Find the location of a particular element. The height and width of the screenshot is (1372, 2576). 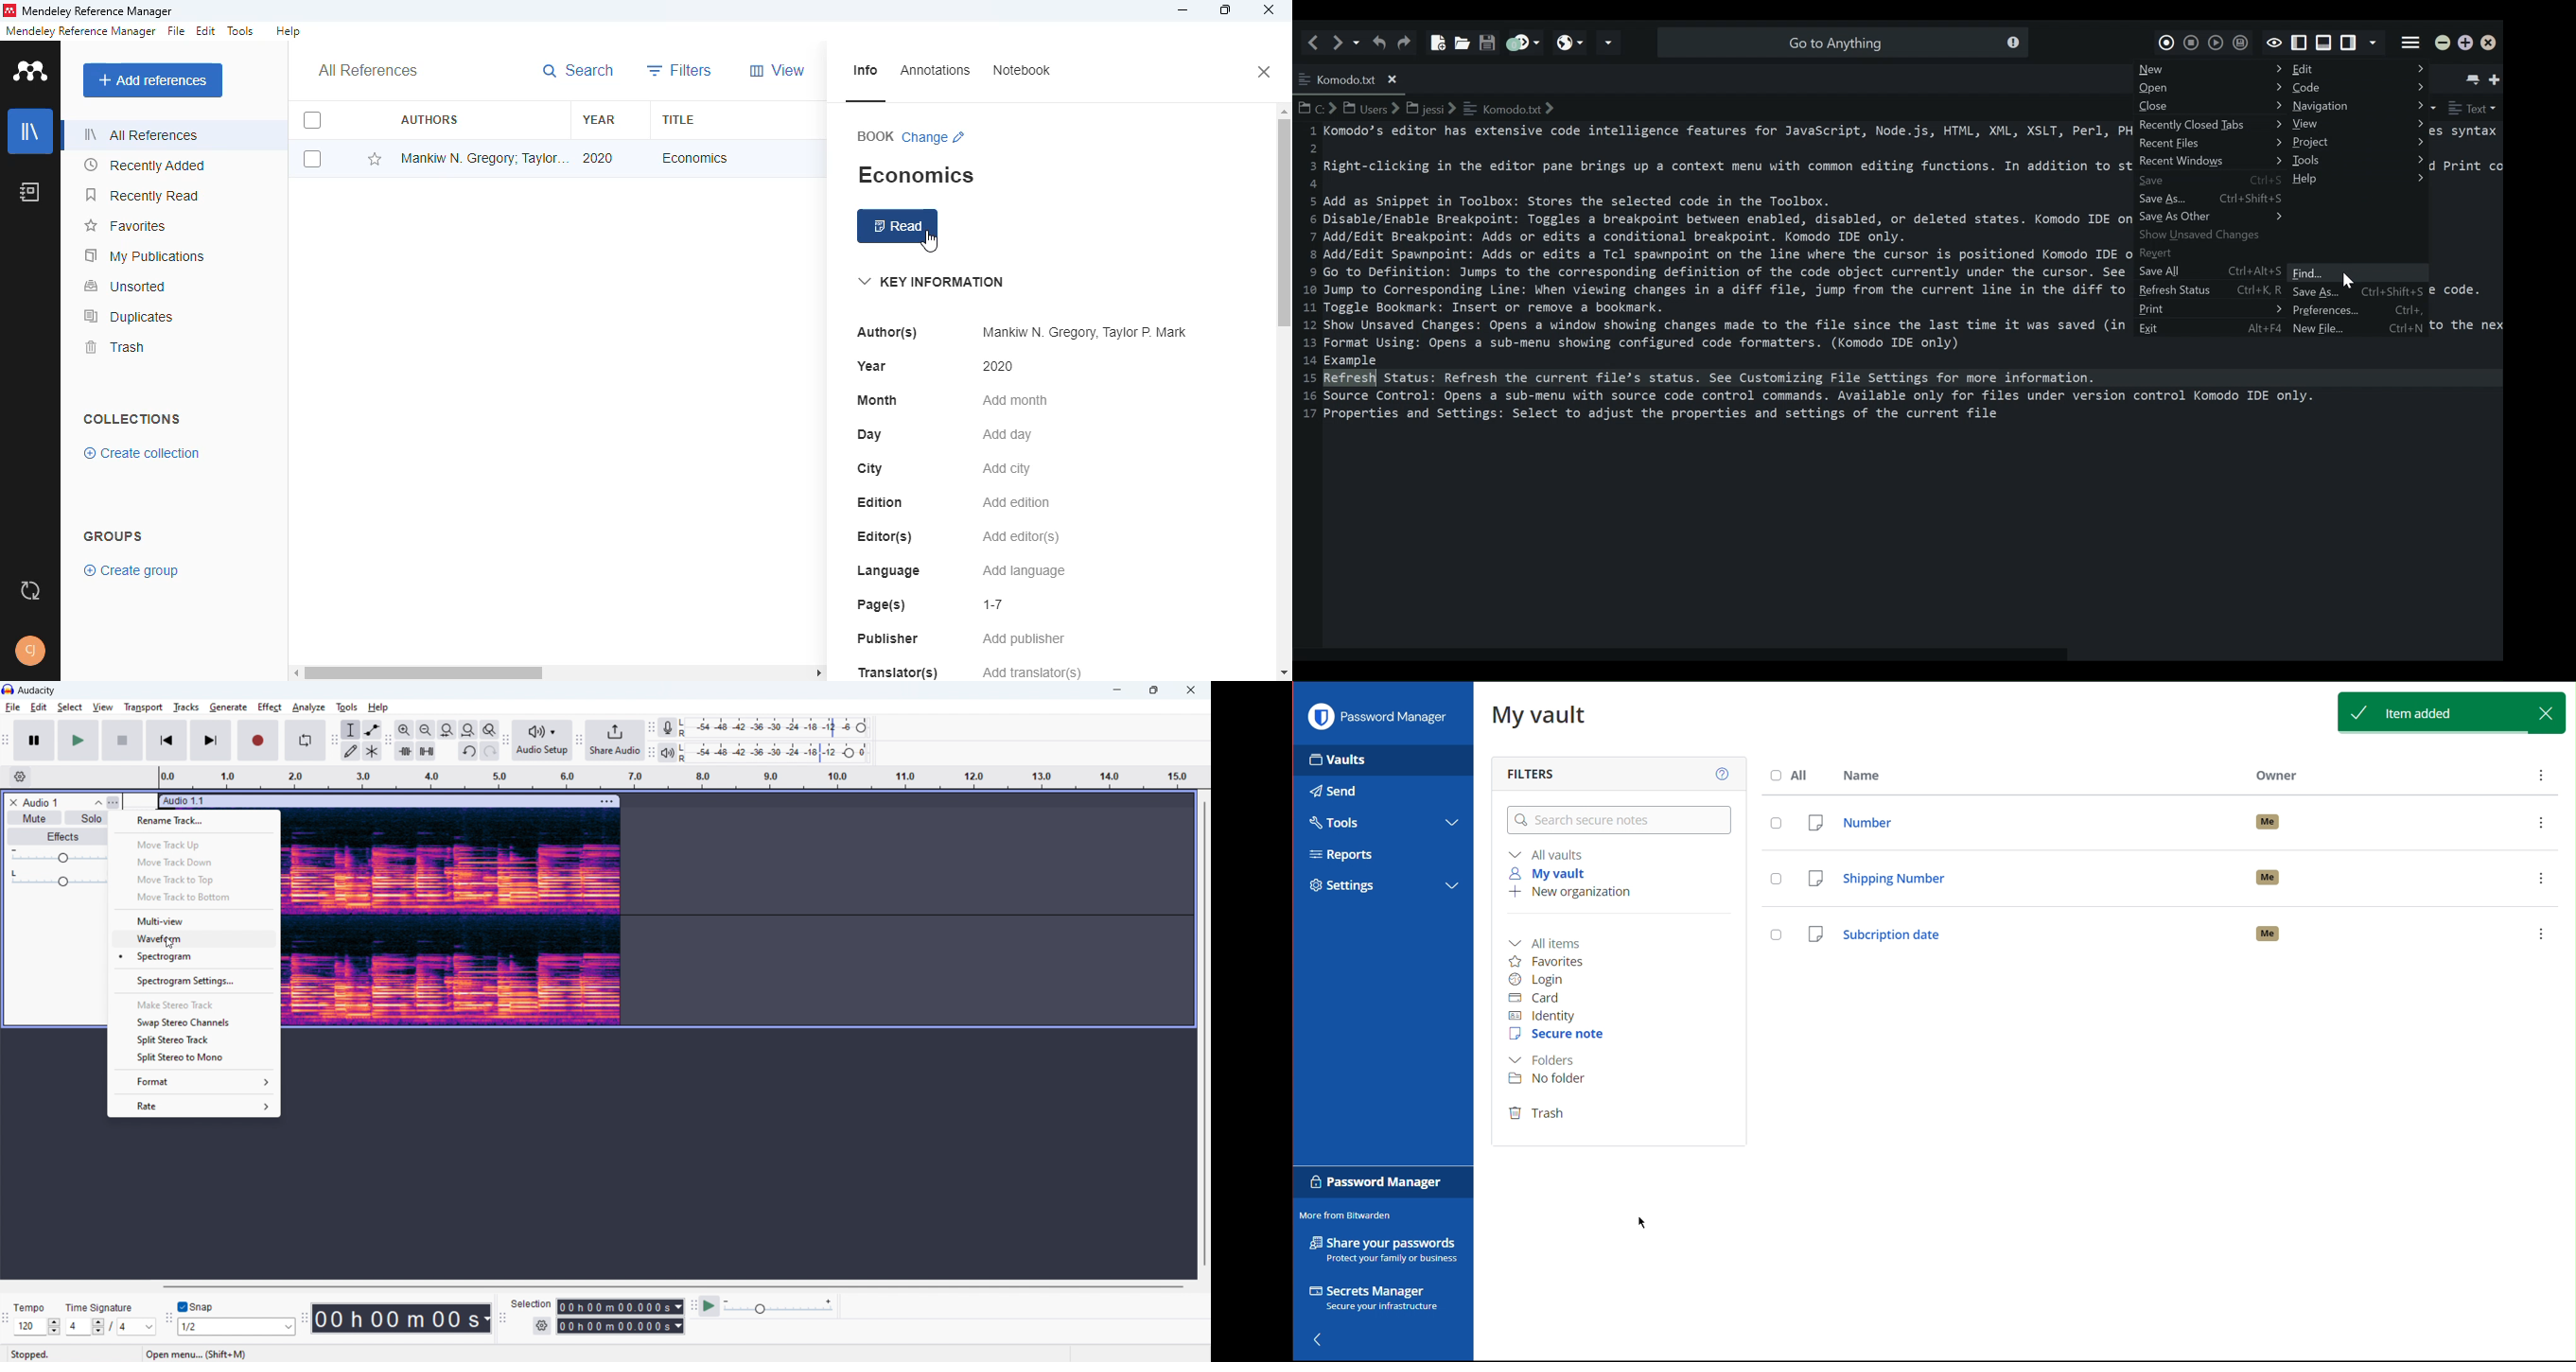

multi-view is located at coordinates (195, 920).